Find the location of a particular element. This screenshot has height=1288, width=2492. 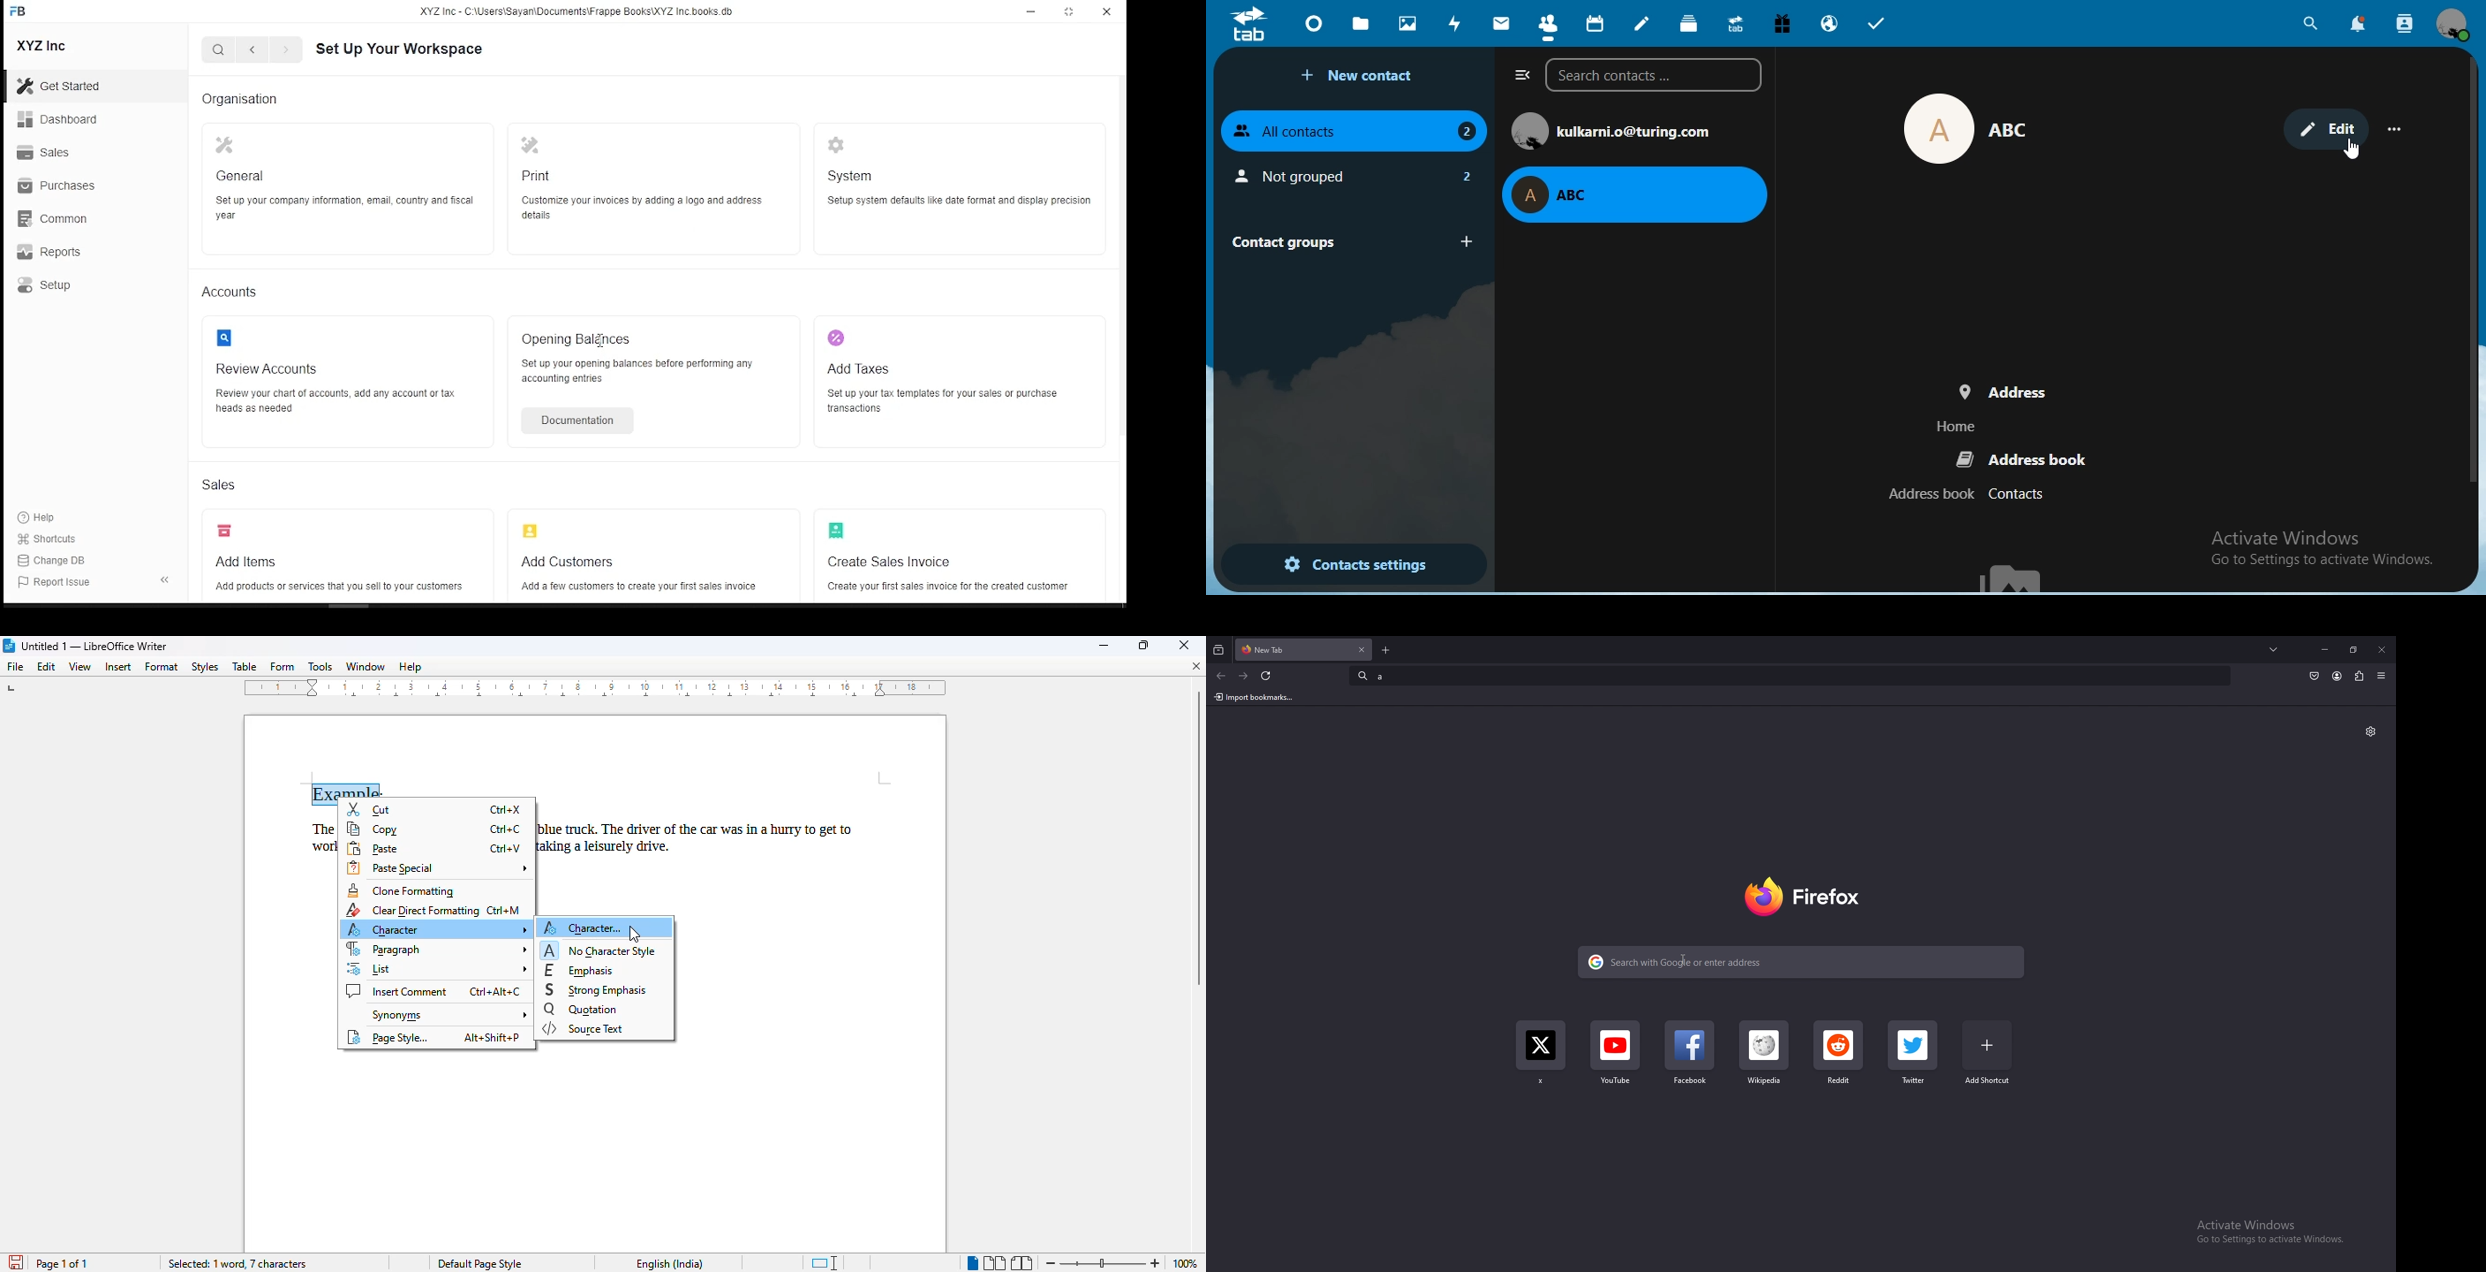

add items is located at coordinates (239, 562).